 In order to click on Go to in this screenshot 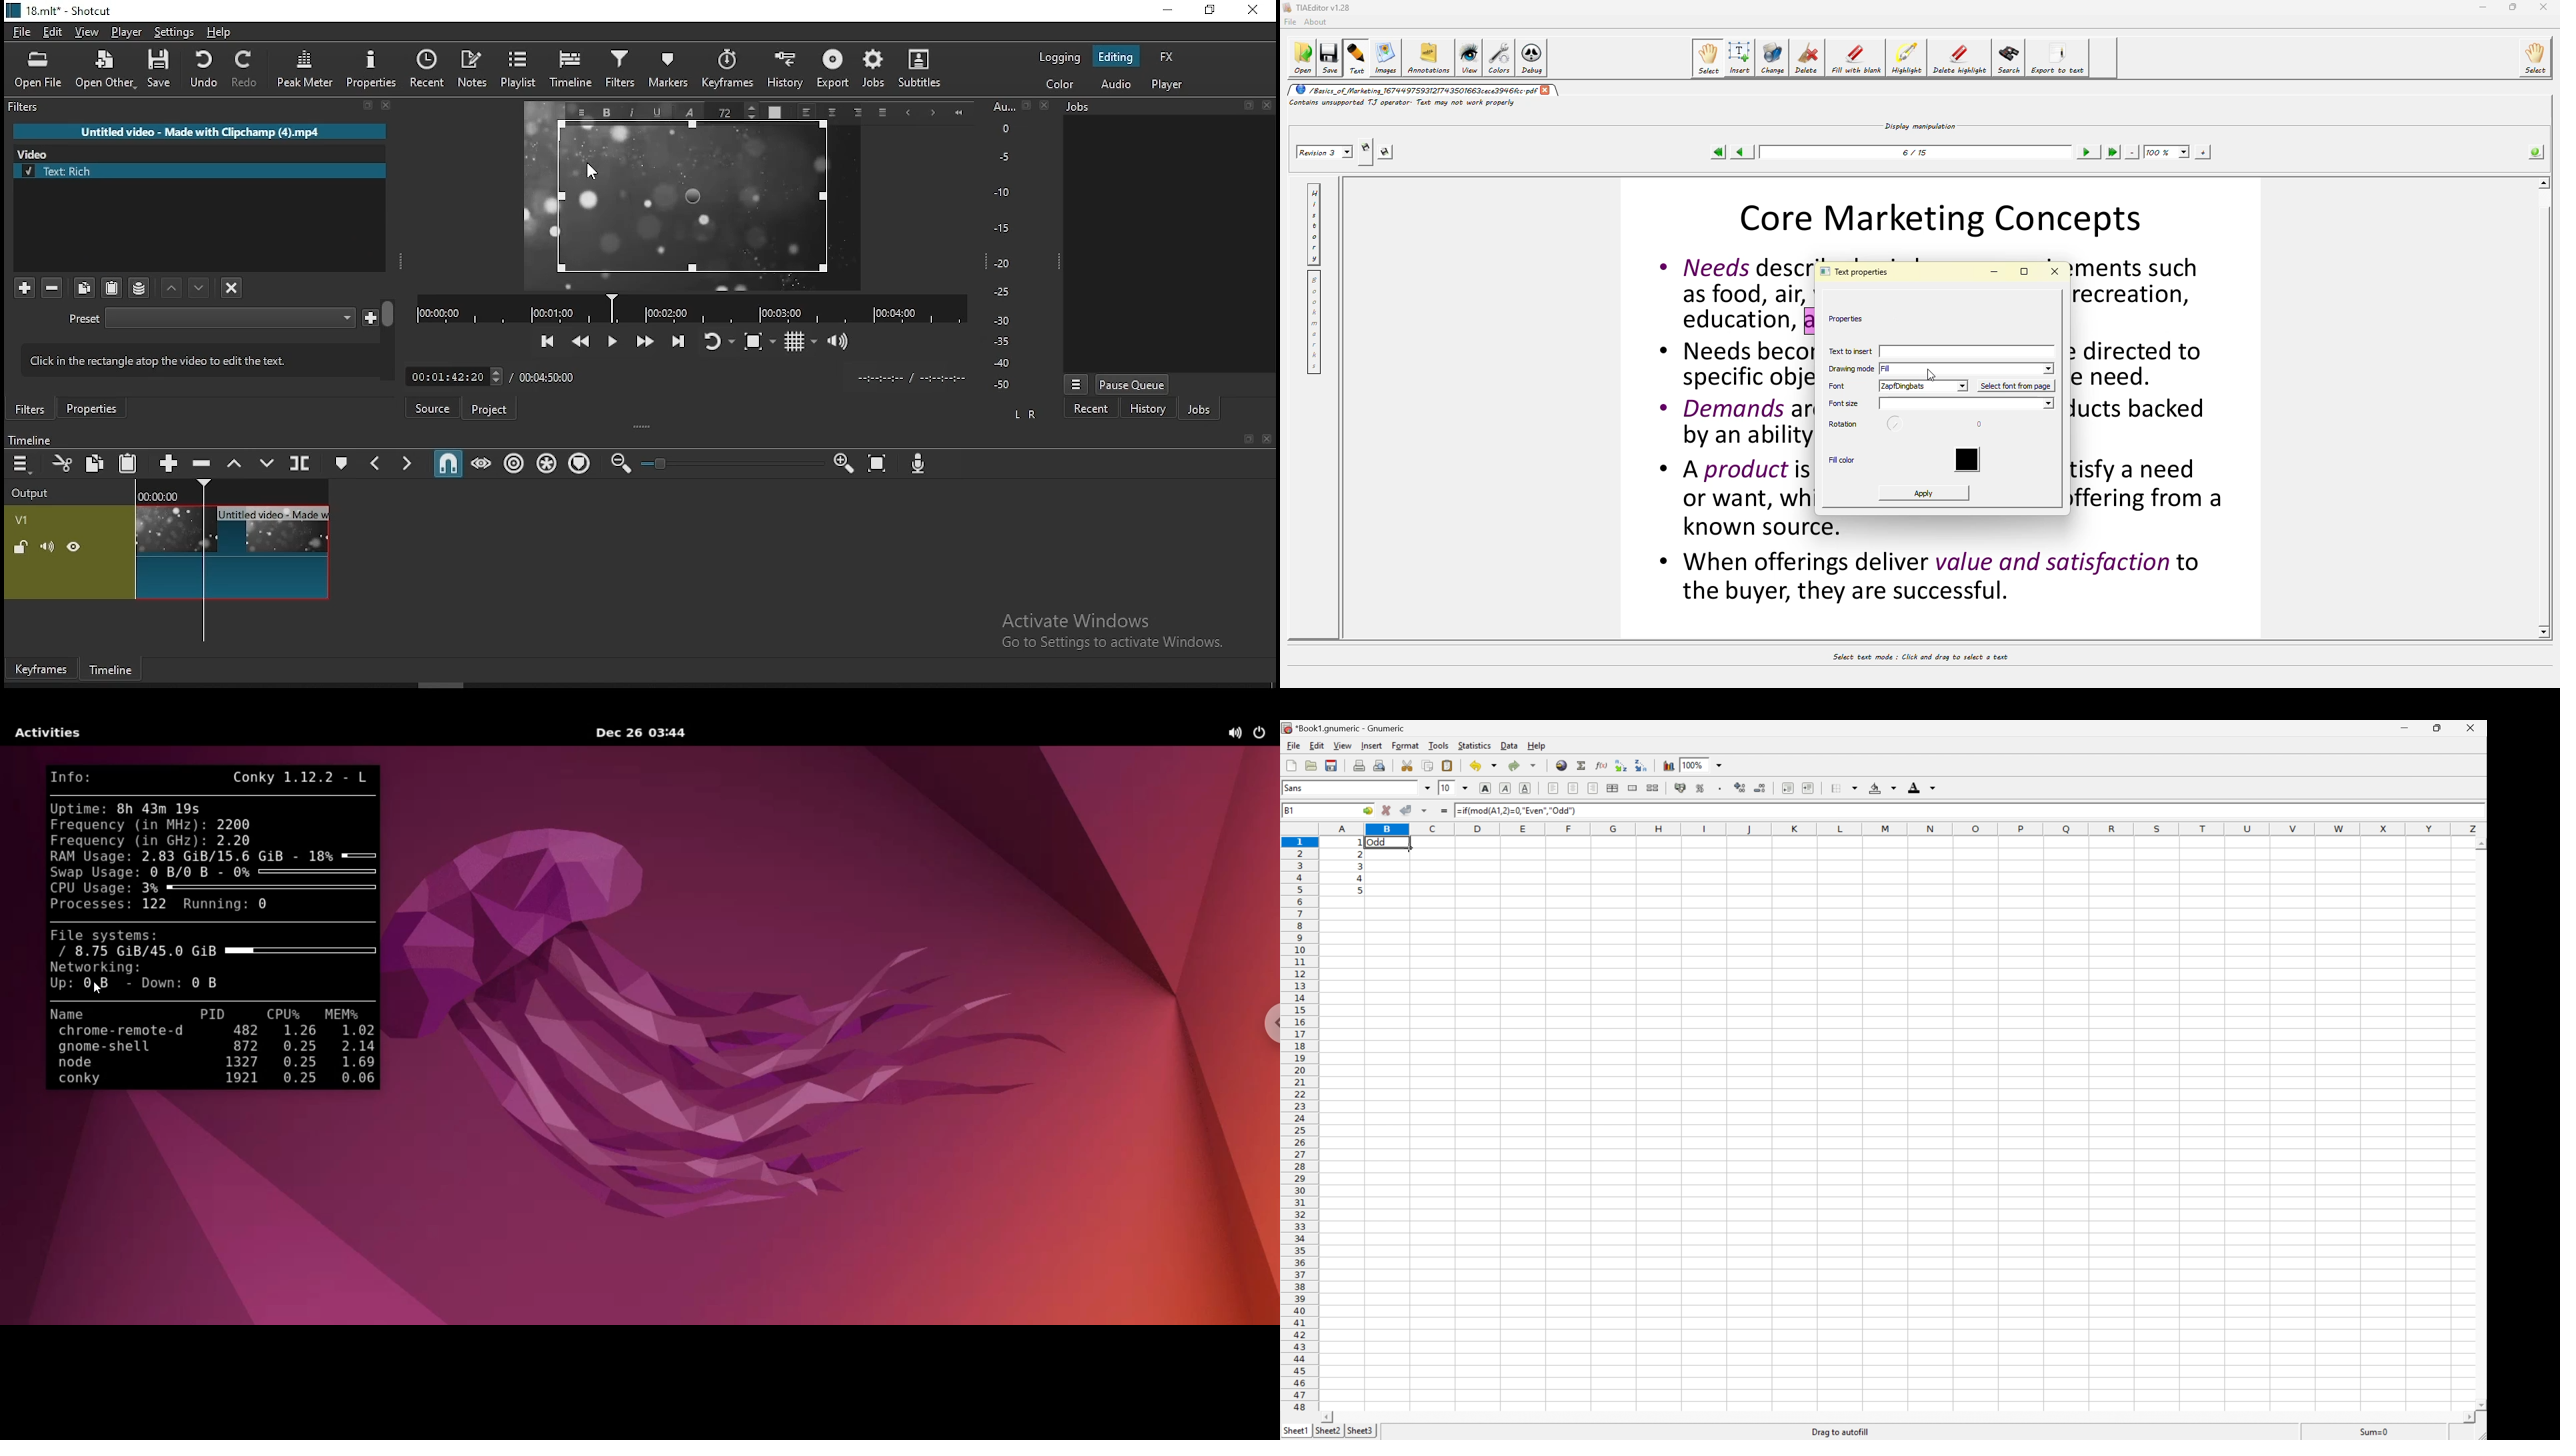, I will do `click(1368, 810)`.